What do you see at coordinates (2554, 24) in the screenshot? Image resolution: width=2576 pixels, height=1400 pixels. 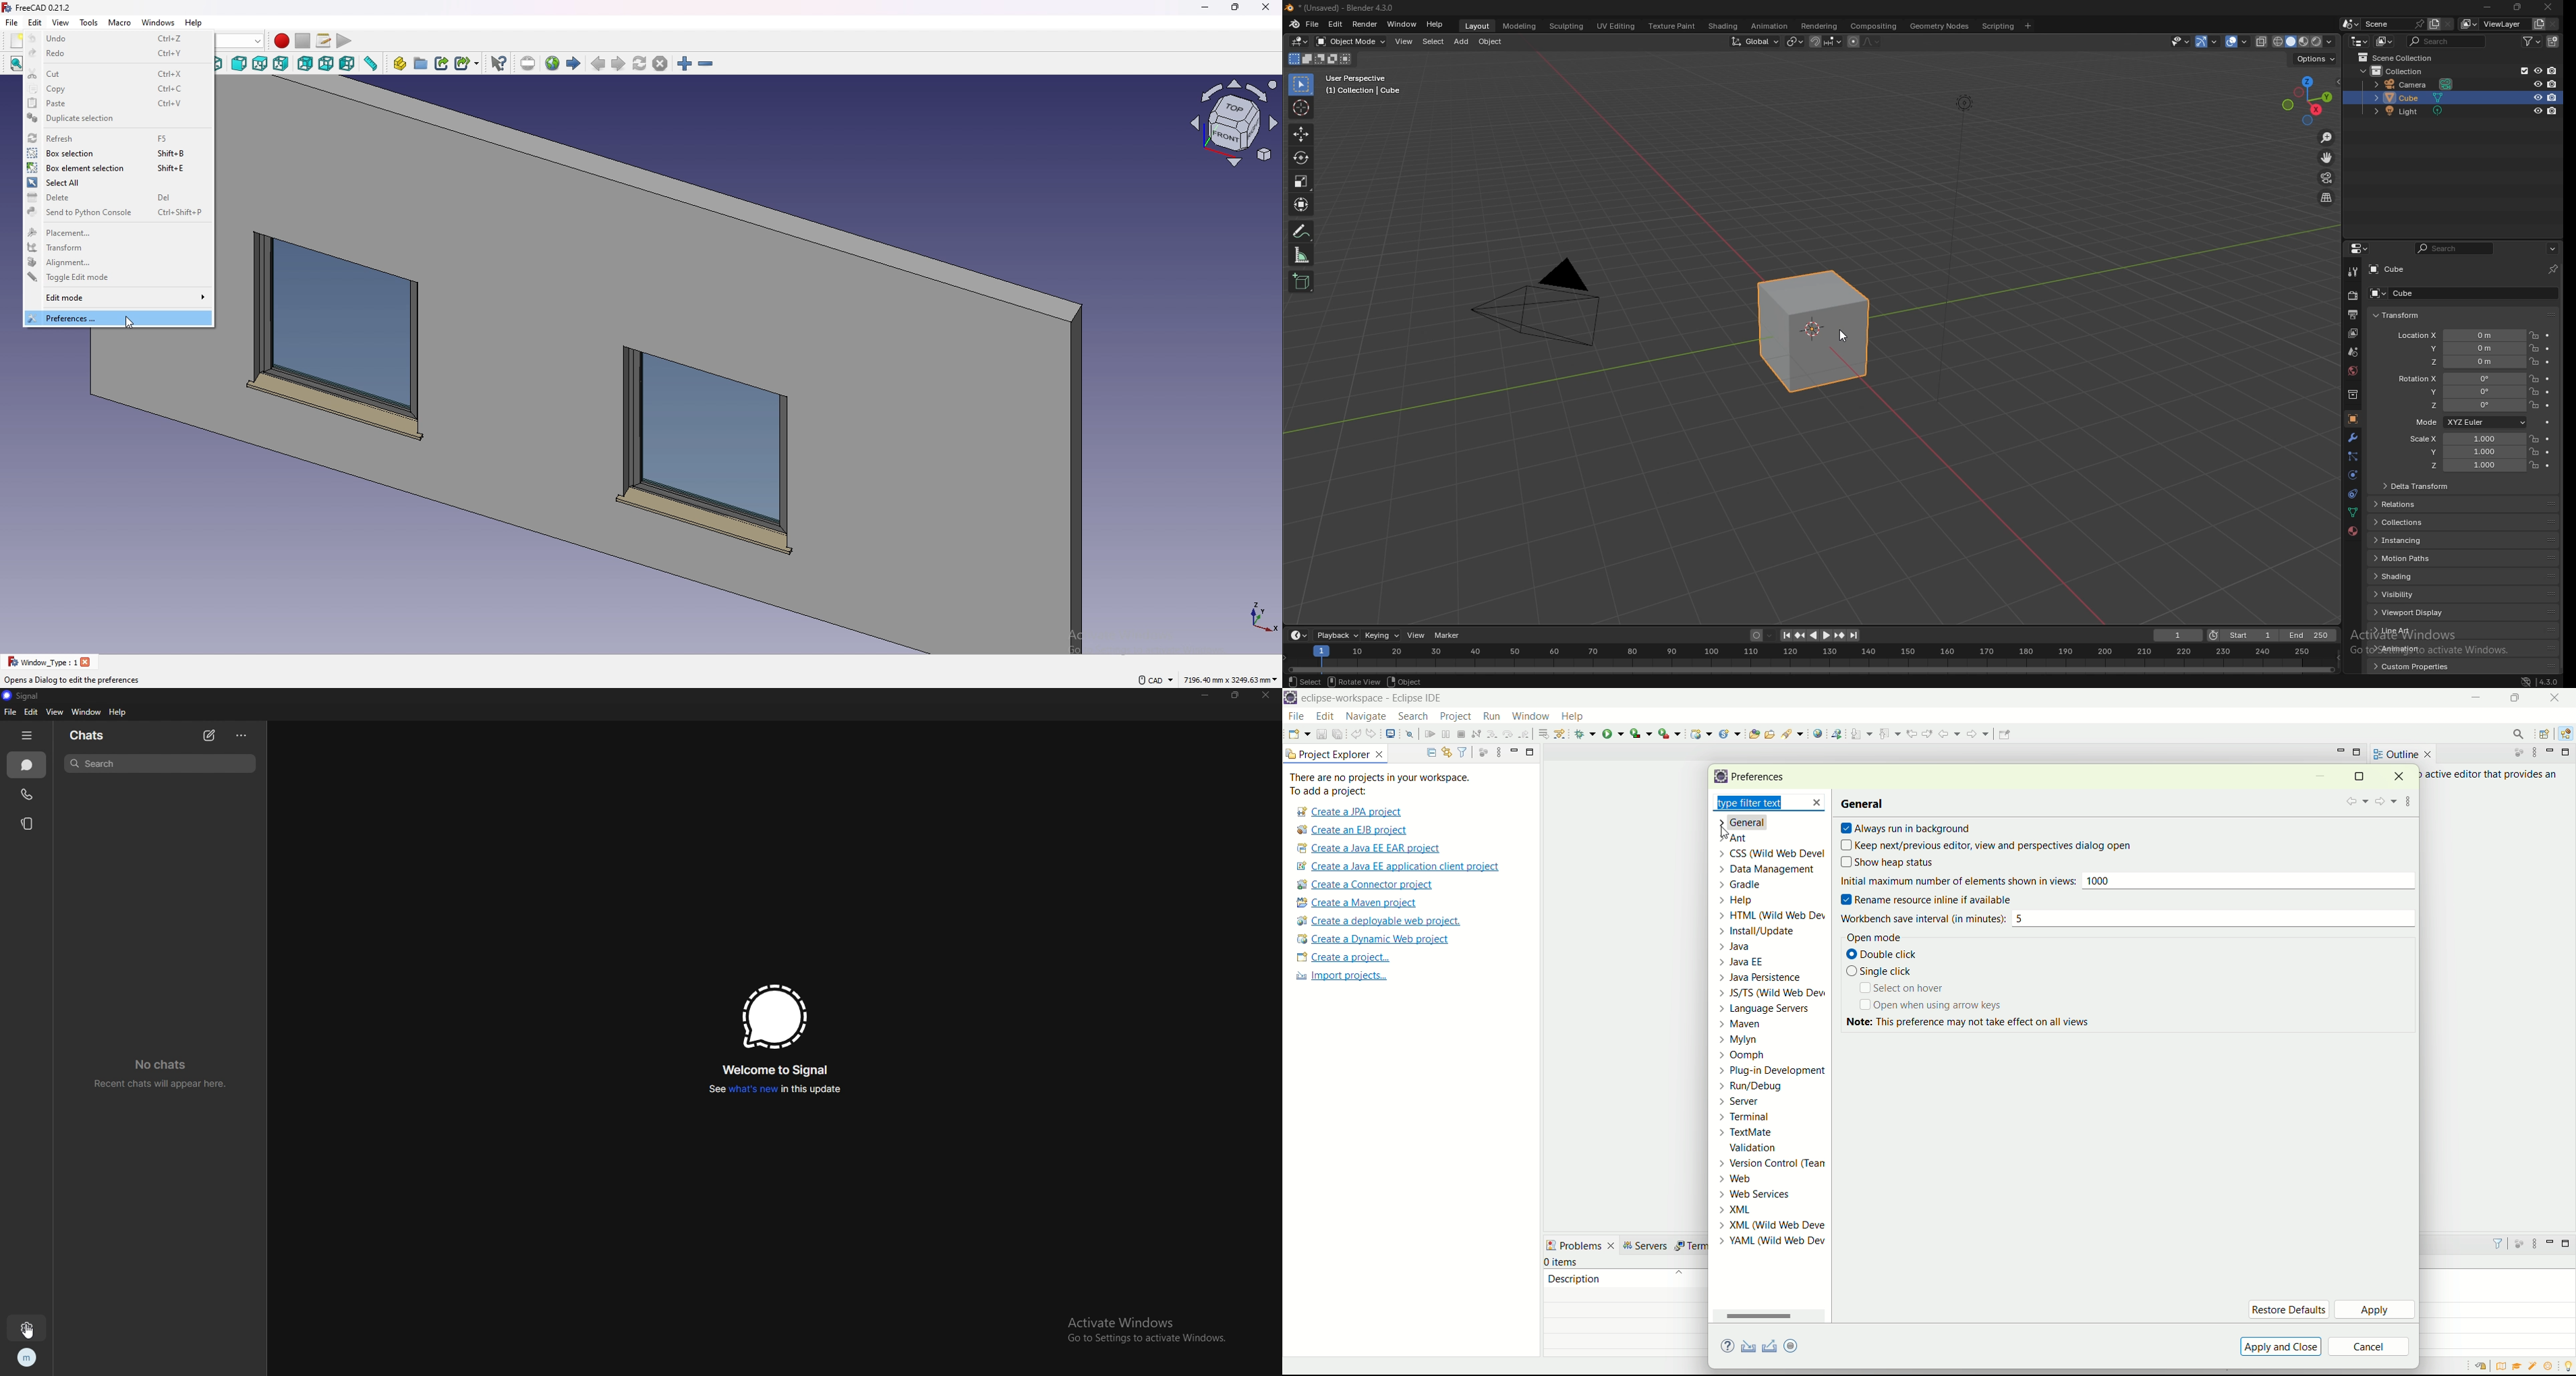 I see `remove view layer` at bounding box center [2554, 24].